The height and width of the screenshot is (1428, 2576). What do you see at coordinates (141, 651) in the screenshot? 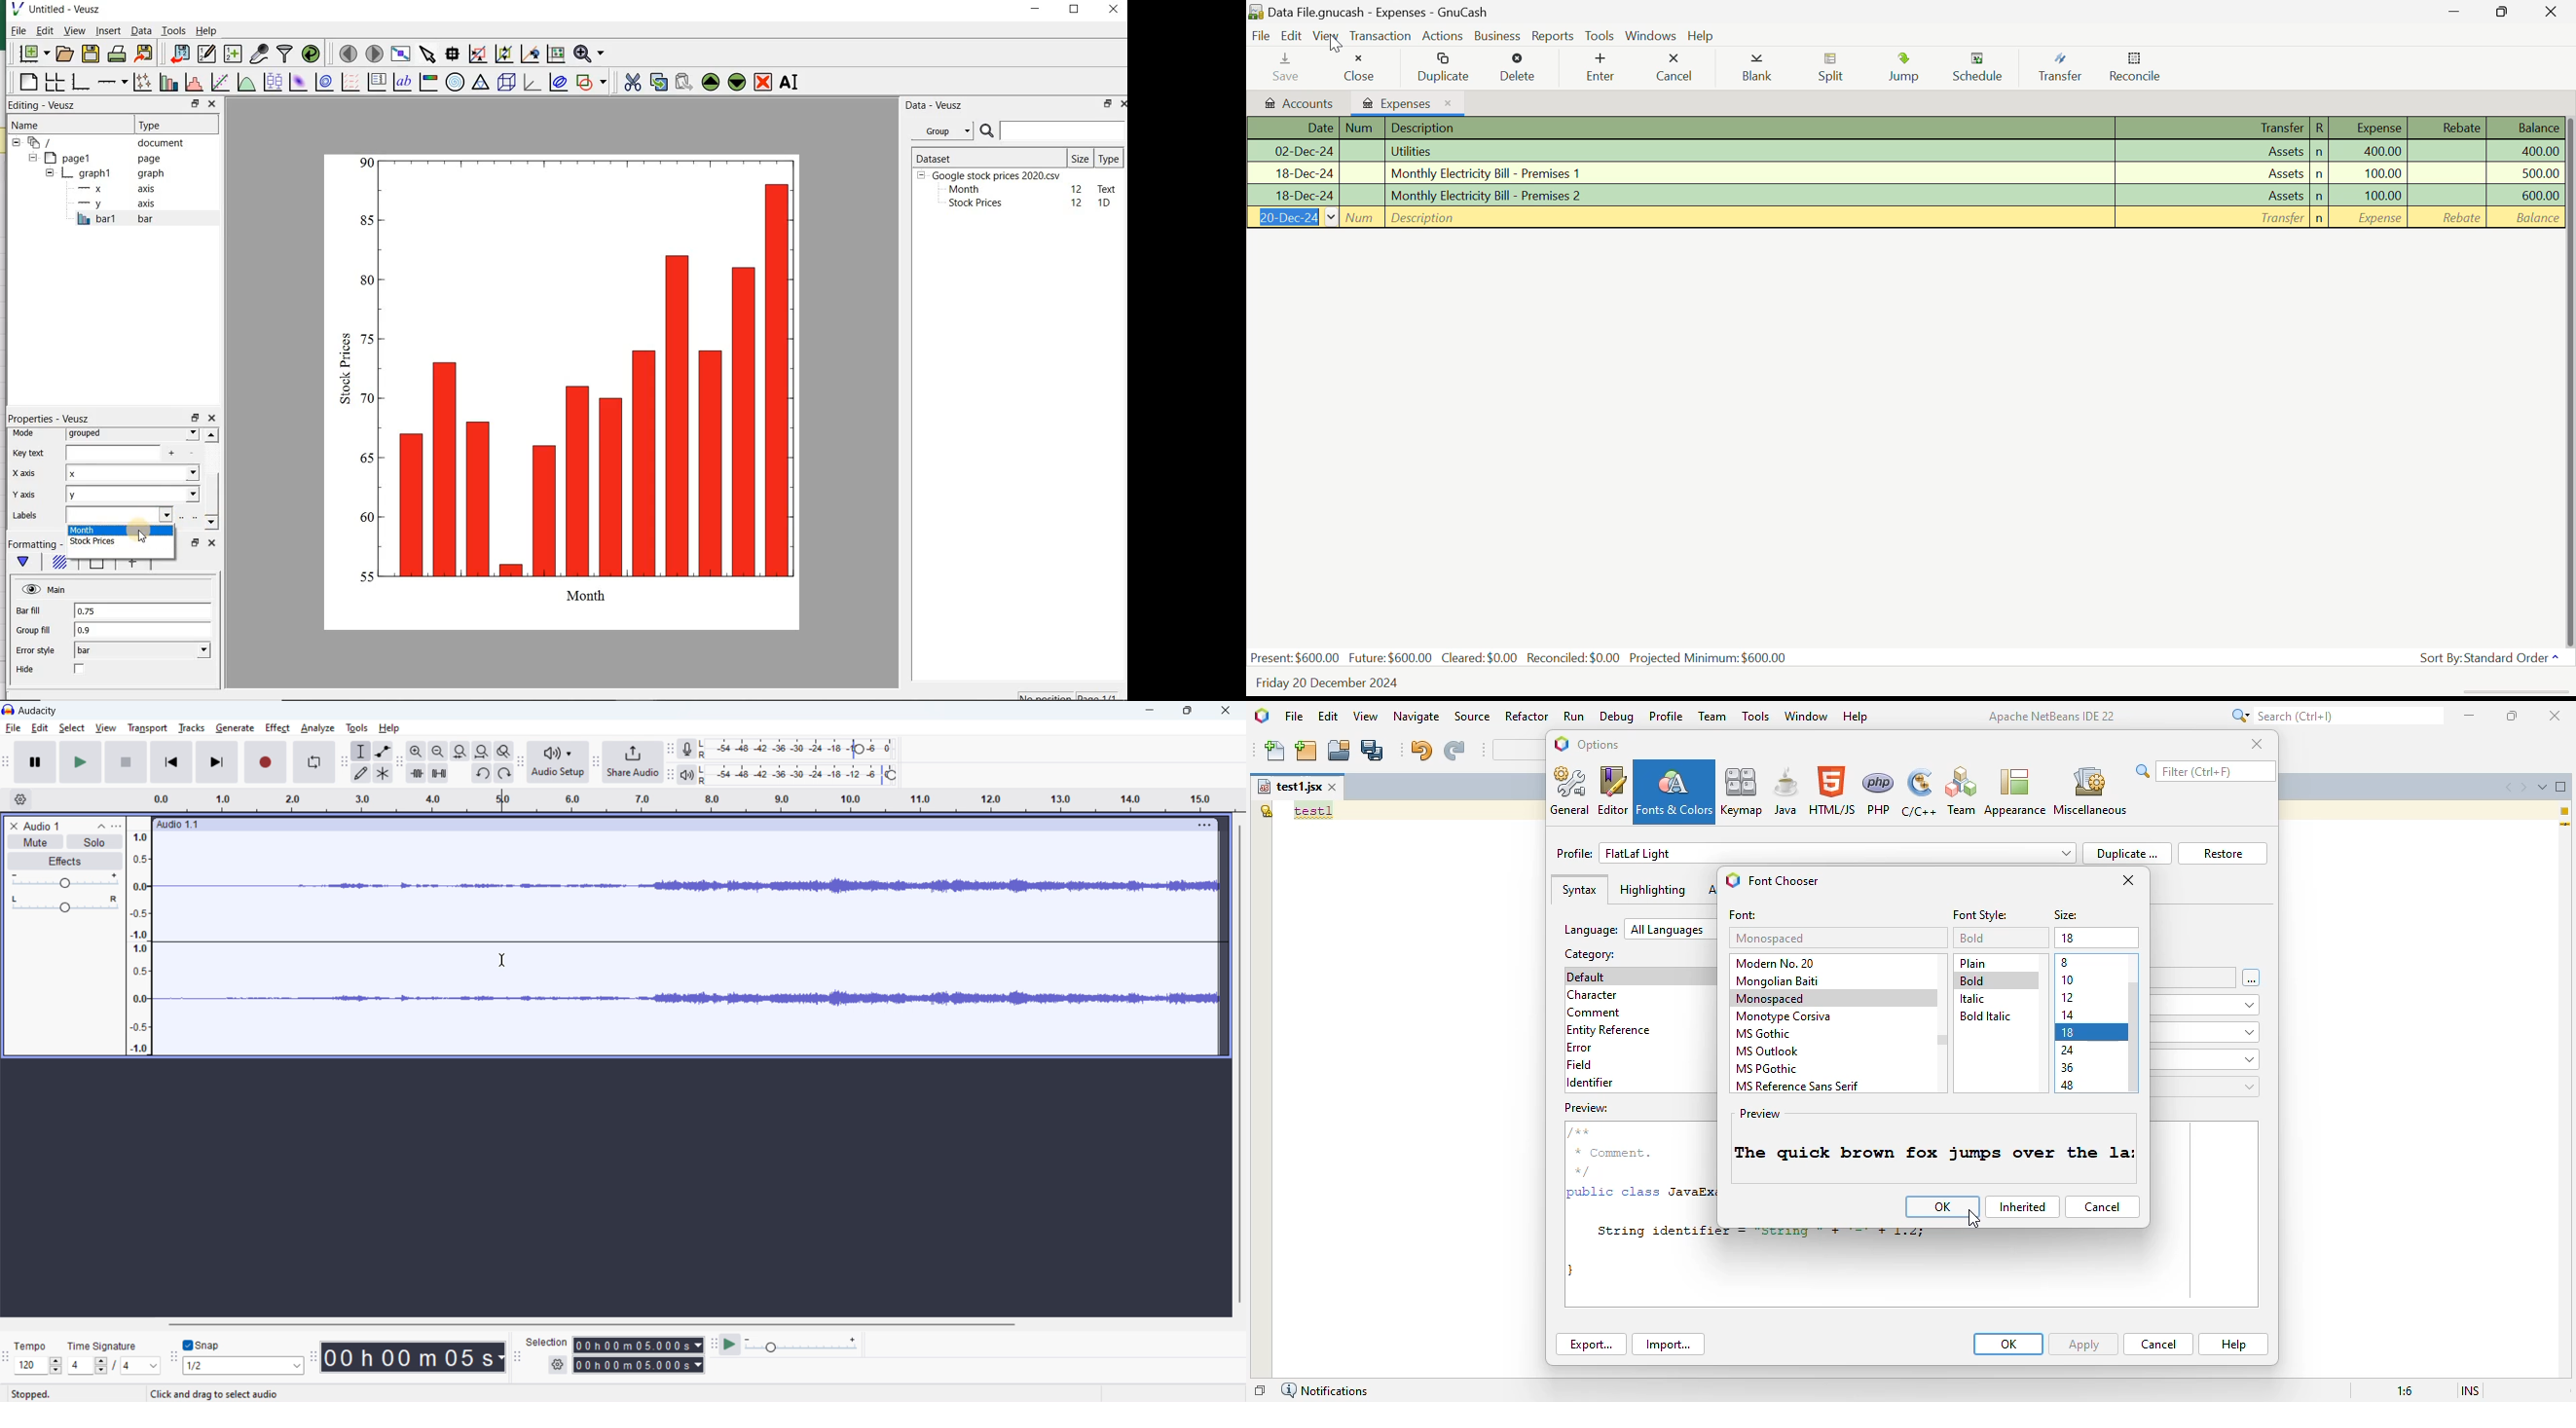
I see `bar` at bounding box center [141, 651].